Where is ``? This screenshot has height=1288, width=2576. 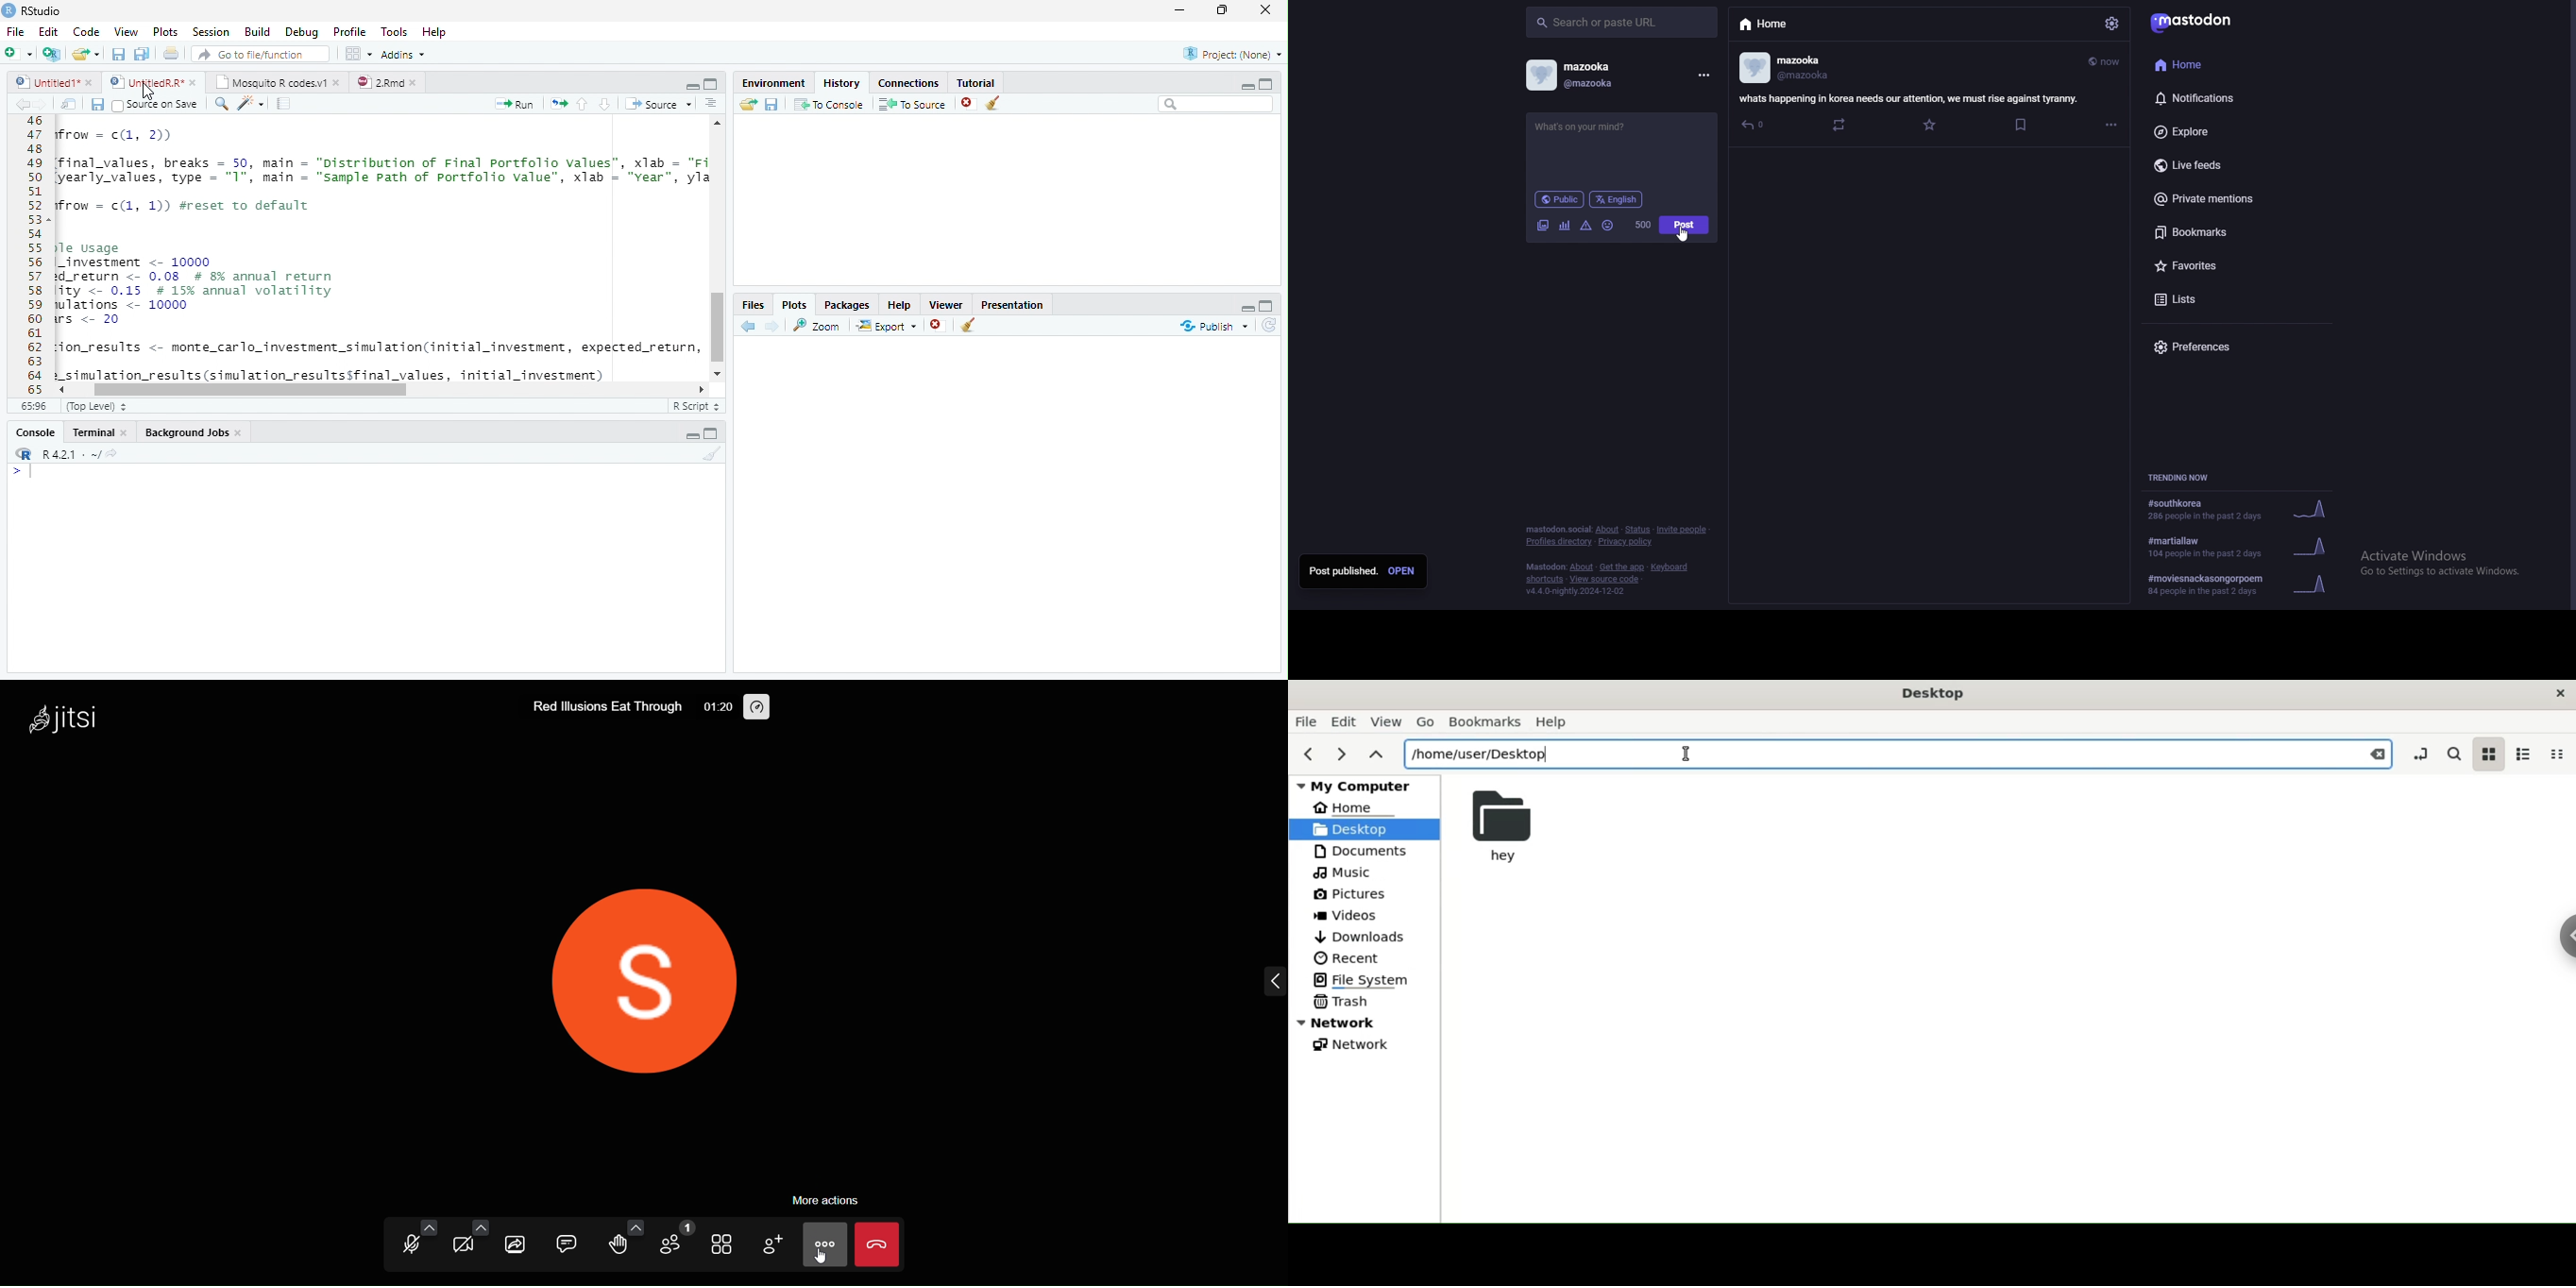  is located at coordinates (691, 84).